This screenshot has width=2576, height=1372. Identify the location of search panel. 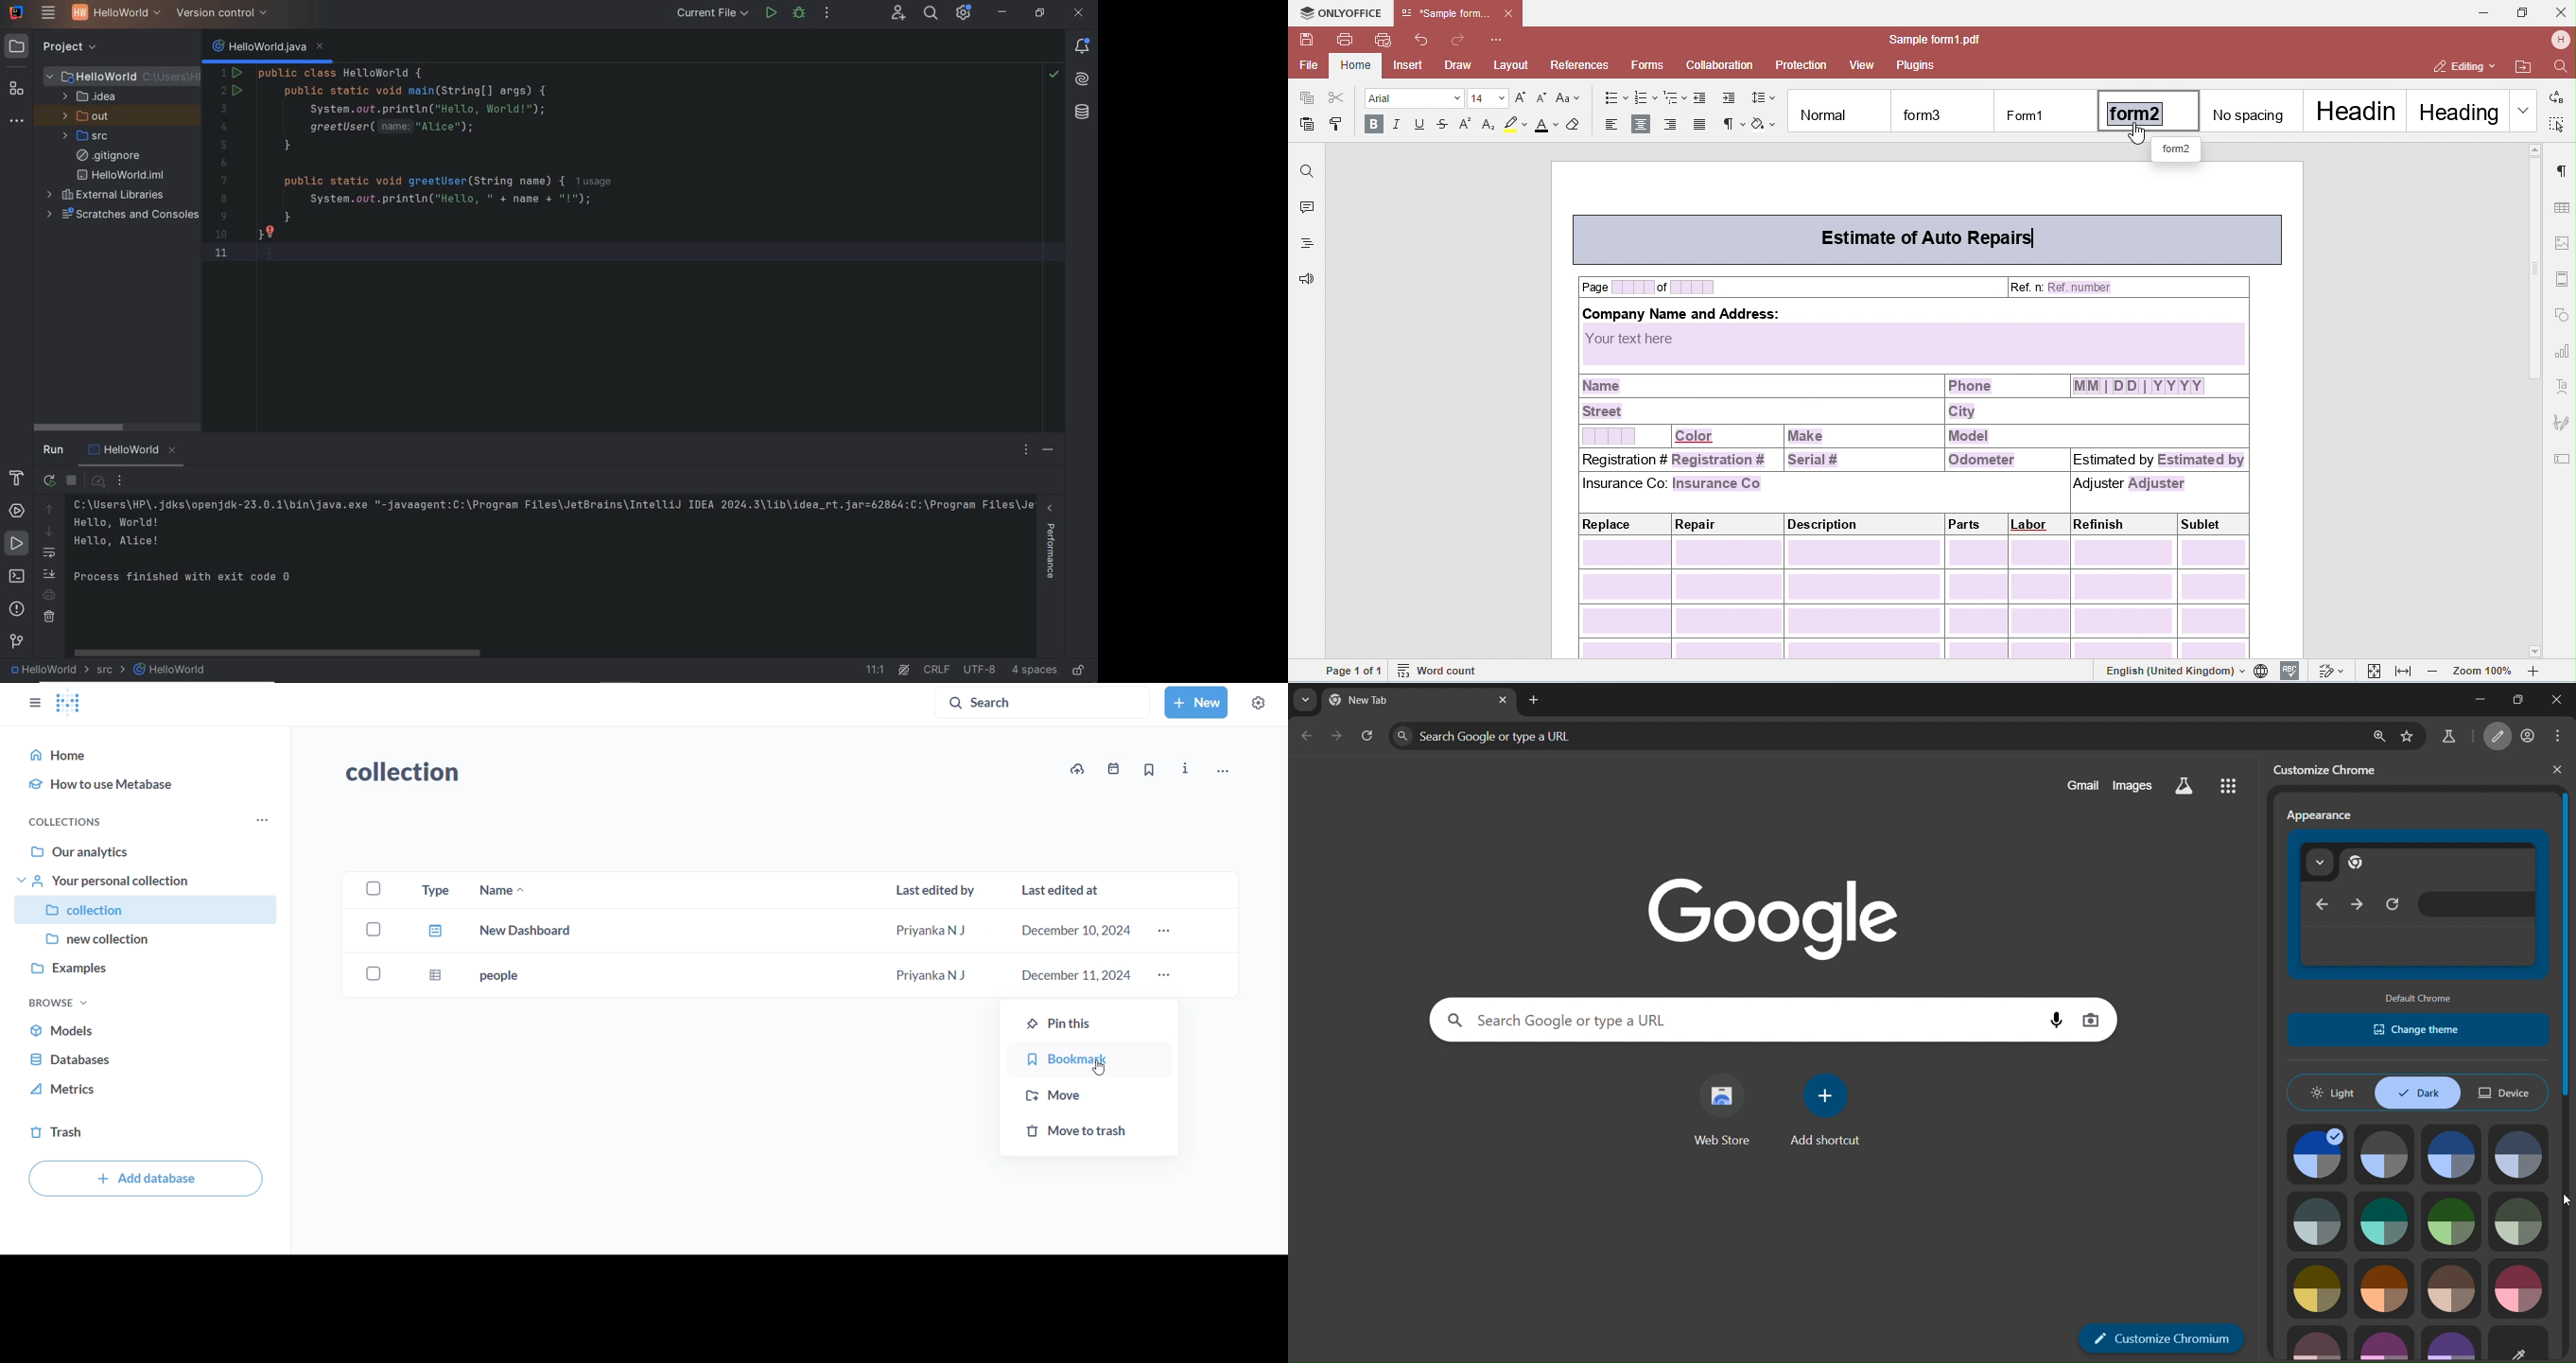
(1734, 1019).